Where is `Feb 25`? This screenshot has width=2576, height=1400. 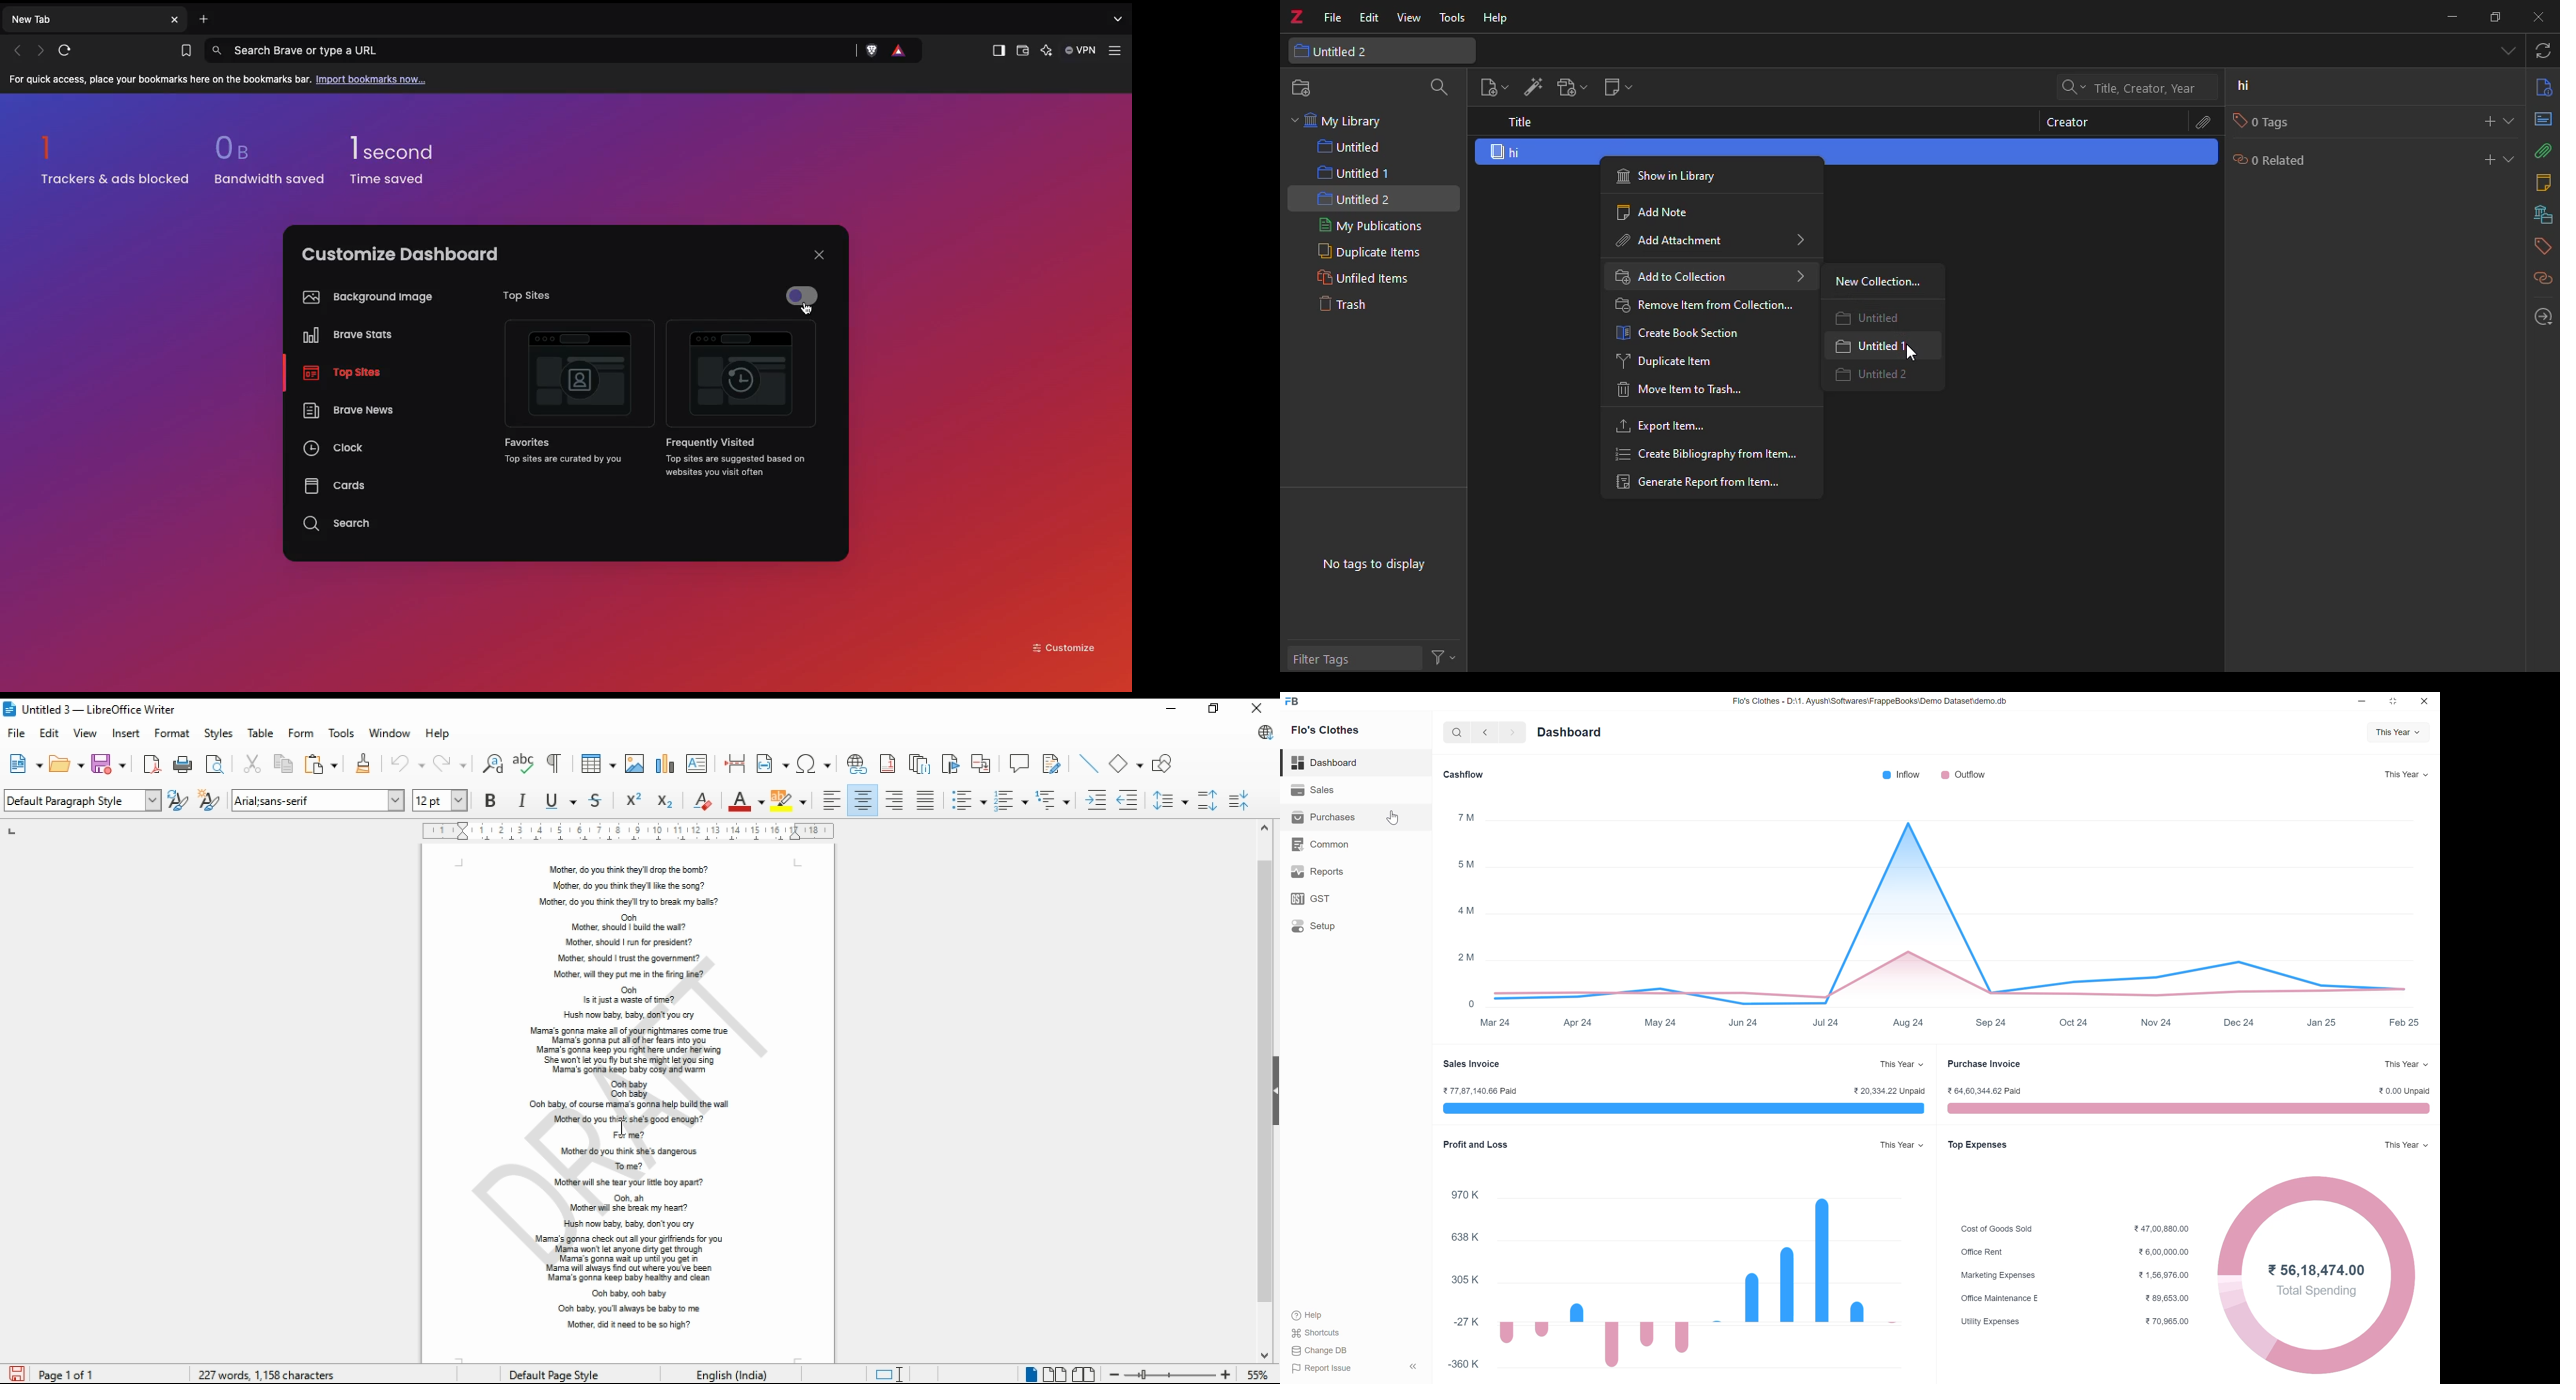 Feb 25 is located at coordinates (2406, 1022).